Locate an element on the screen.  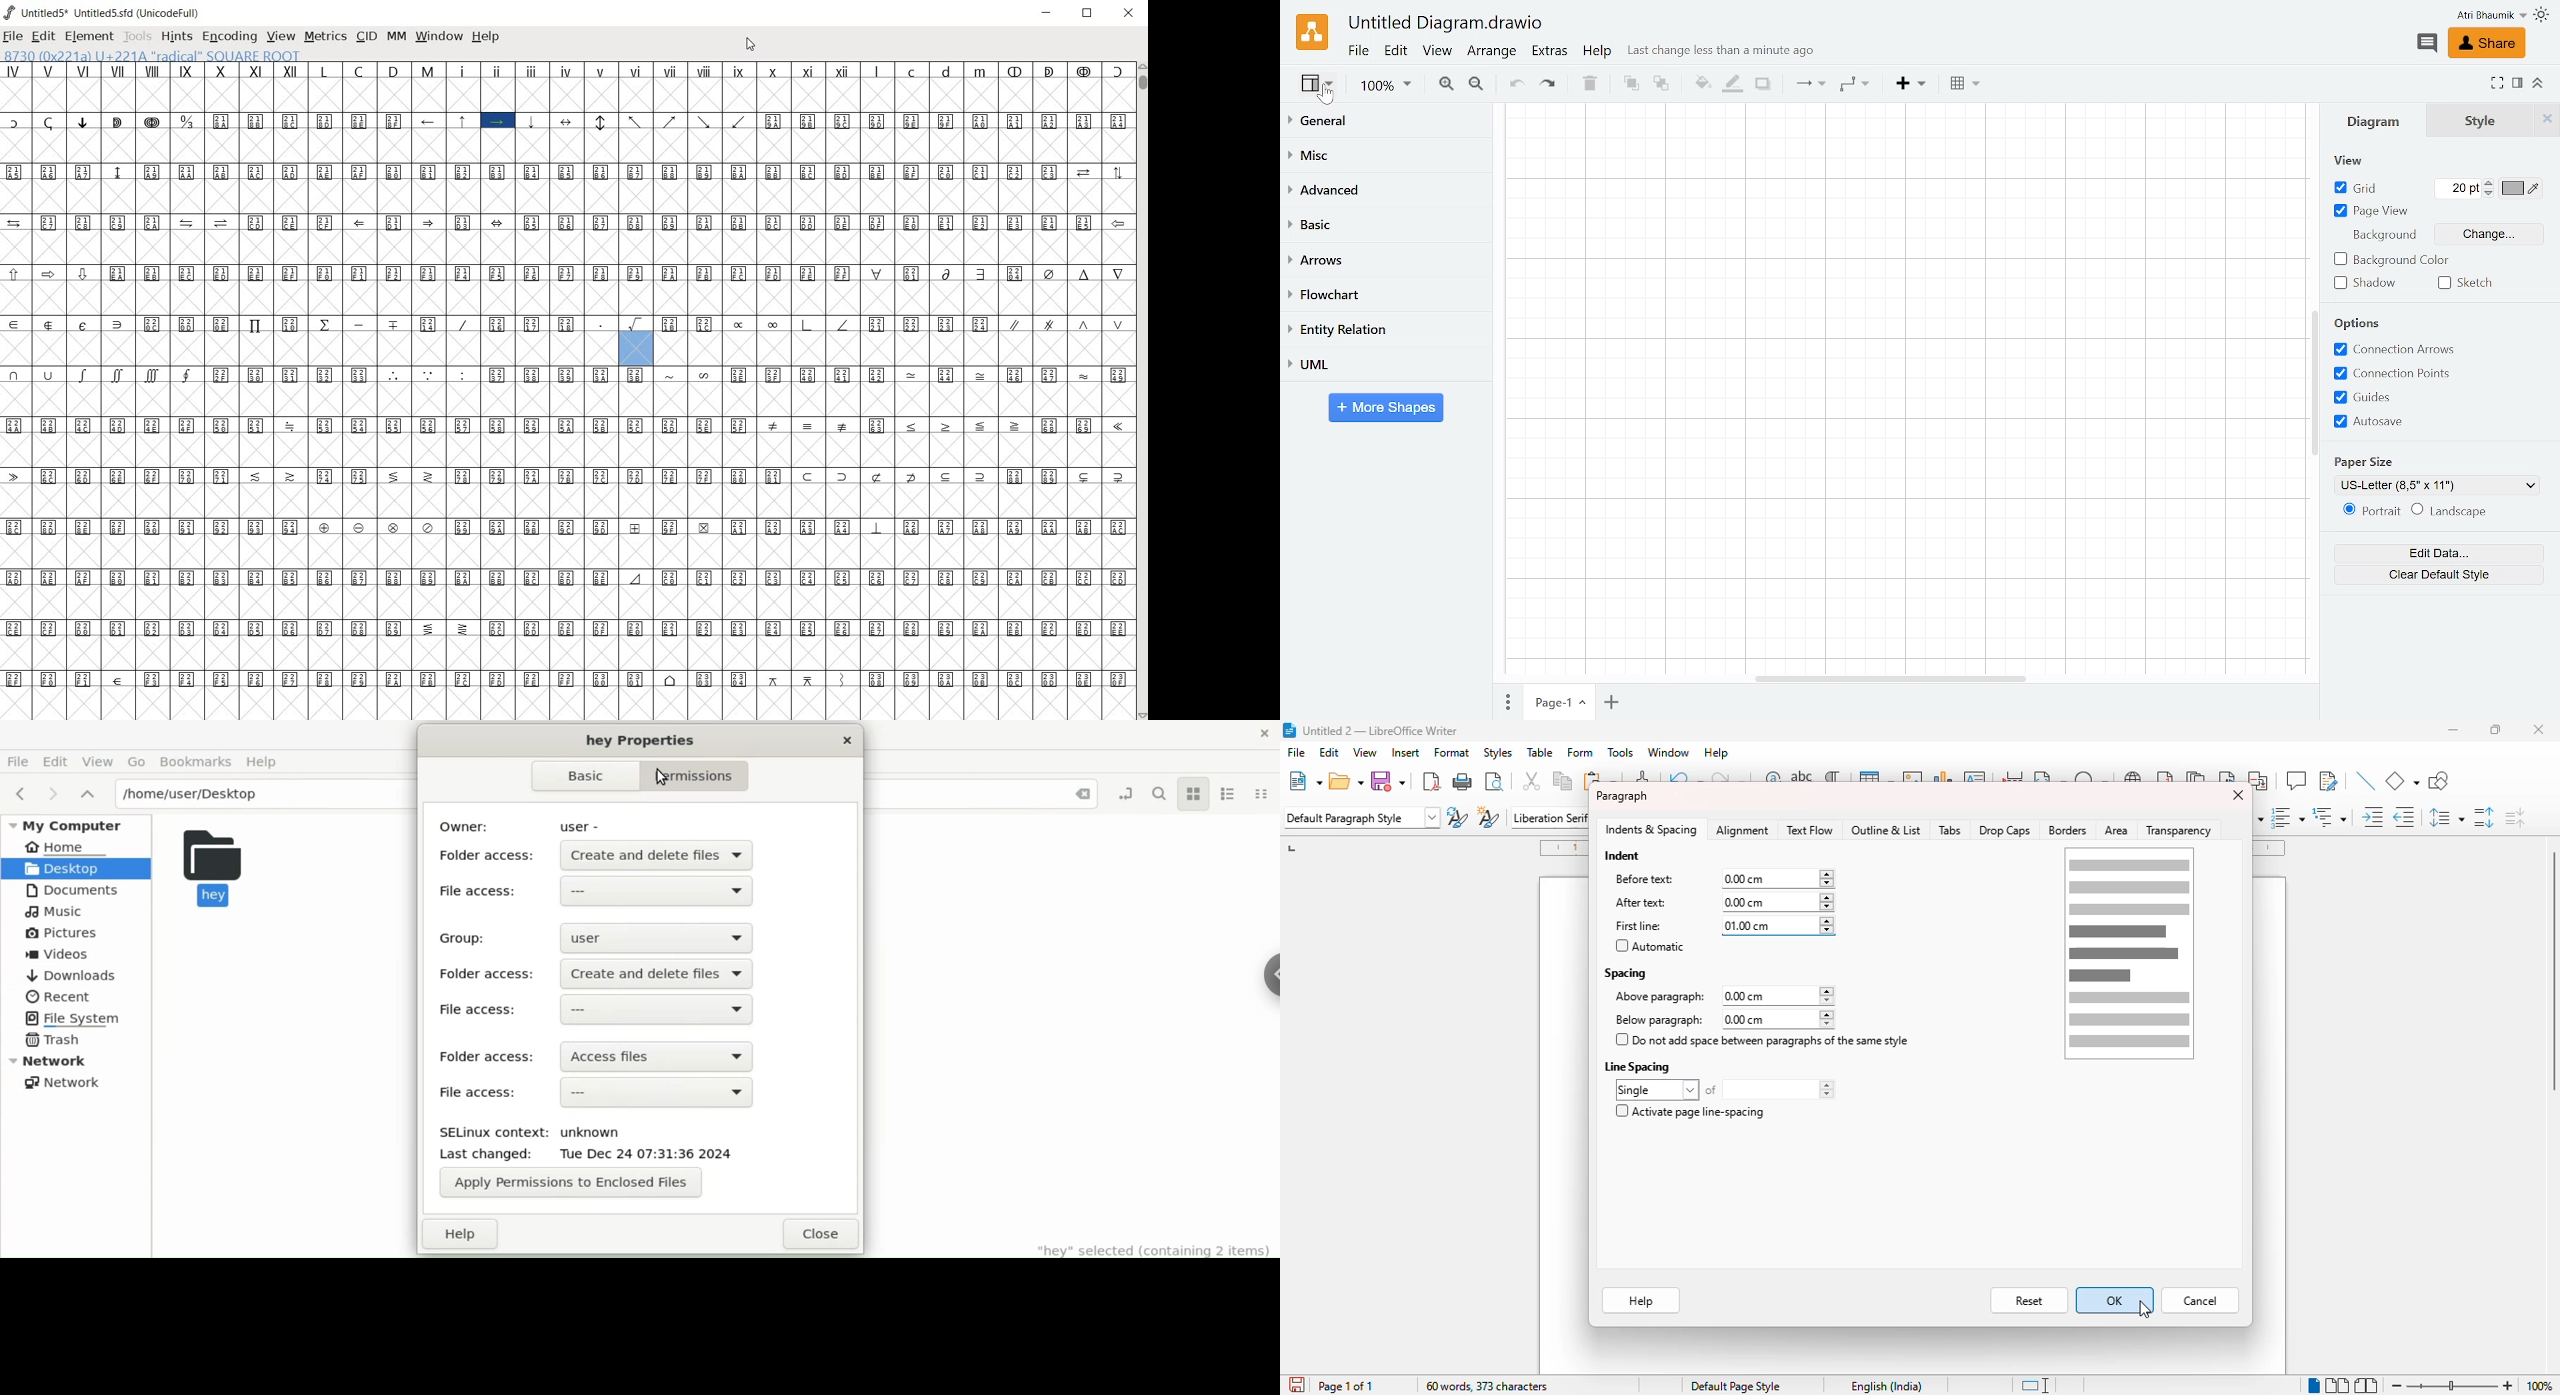
HINTS is located at coordinates (176, 37).